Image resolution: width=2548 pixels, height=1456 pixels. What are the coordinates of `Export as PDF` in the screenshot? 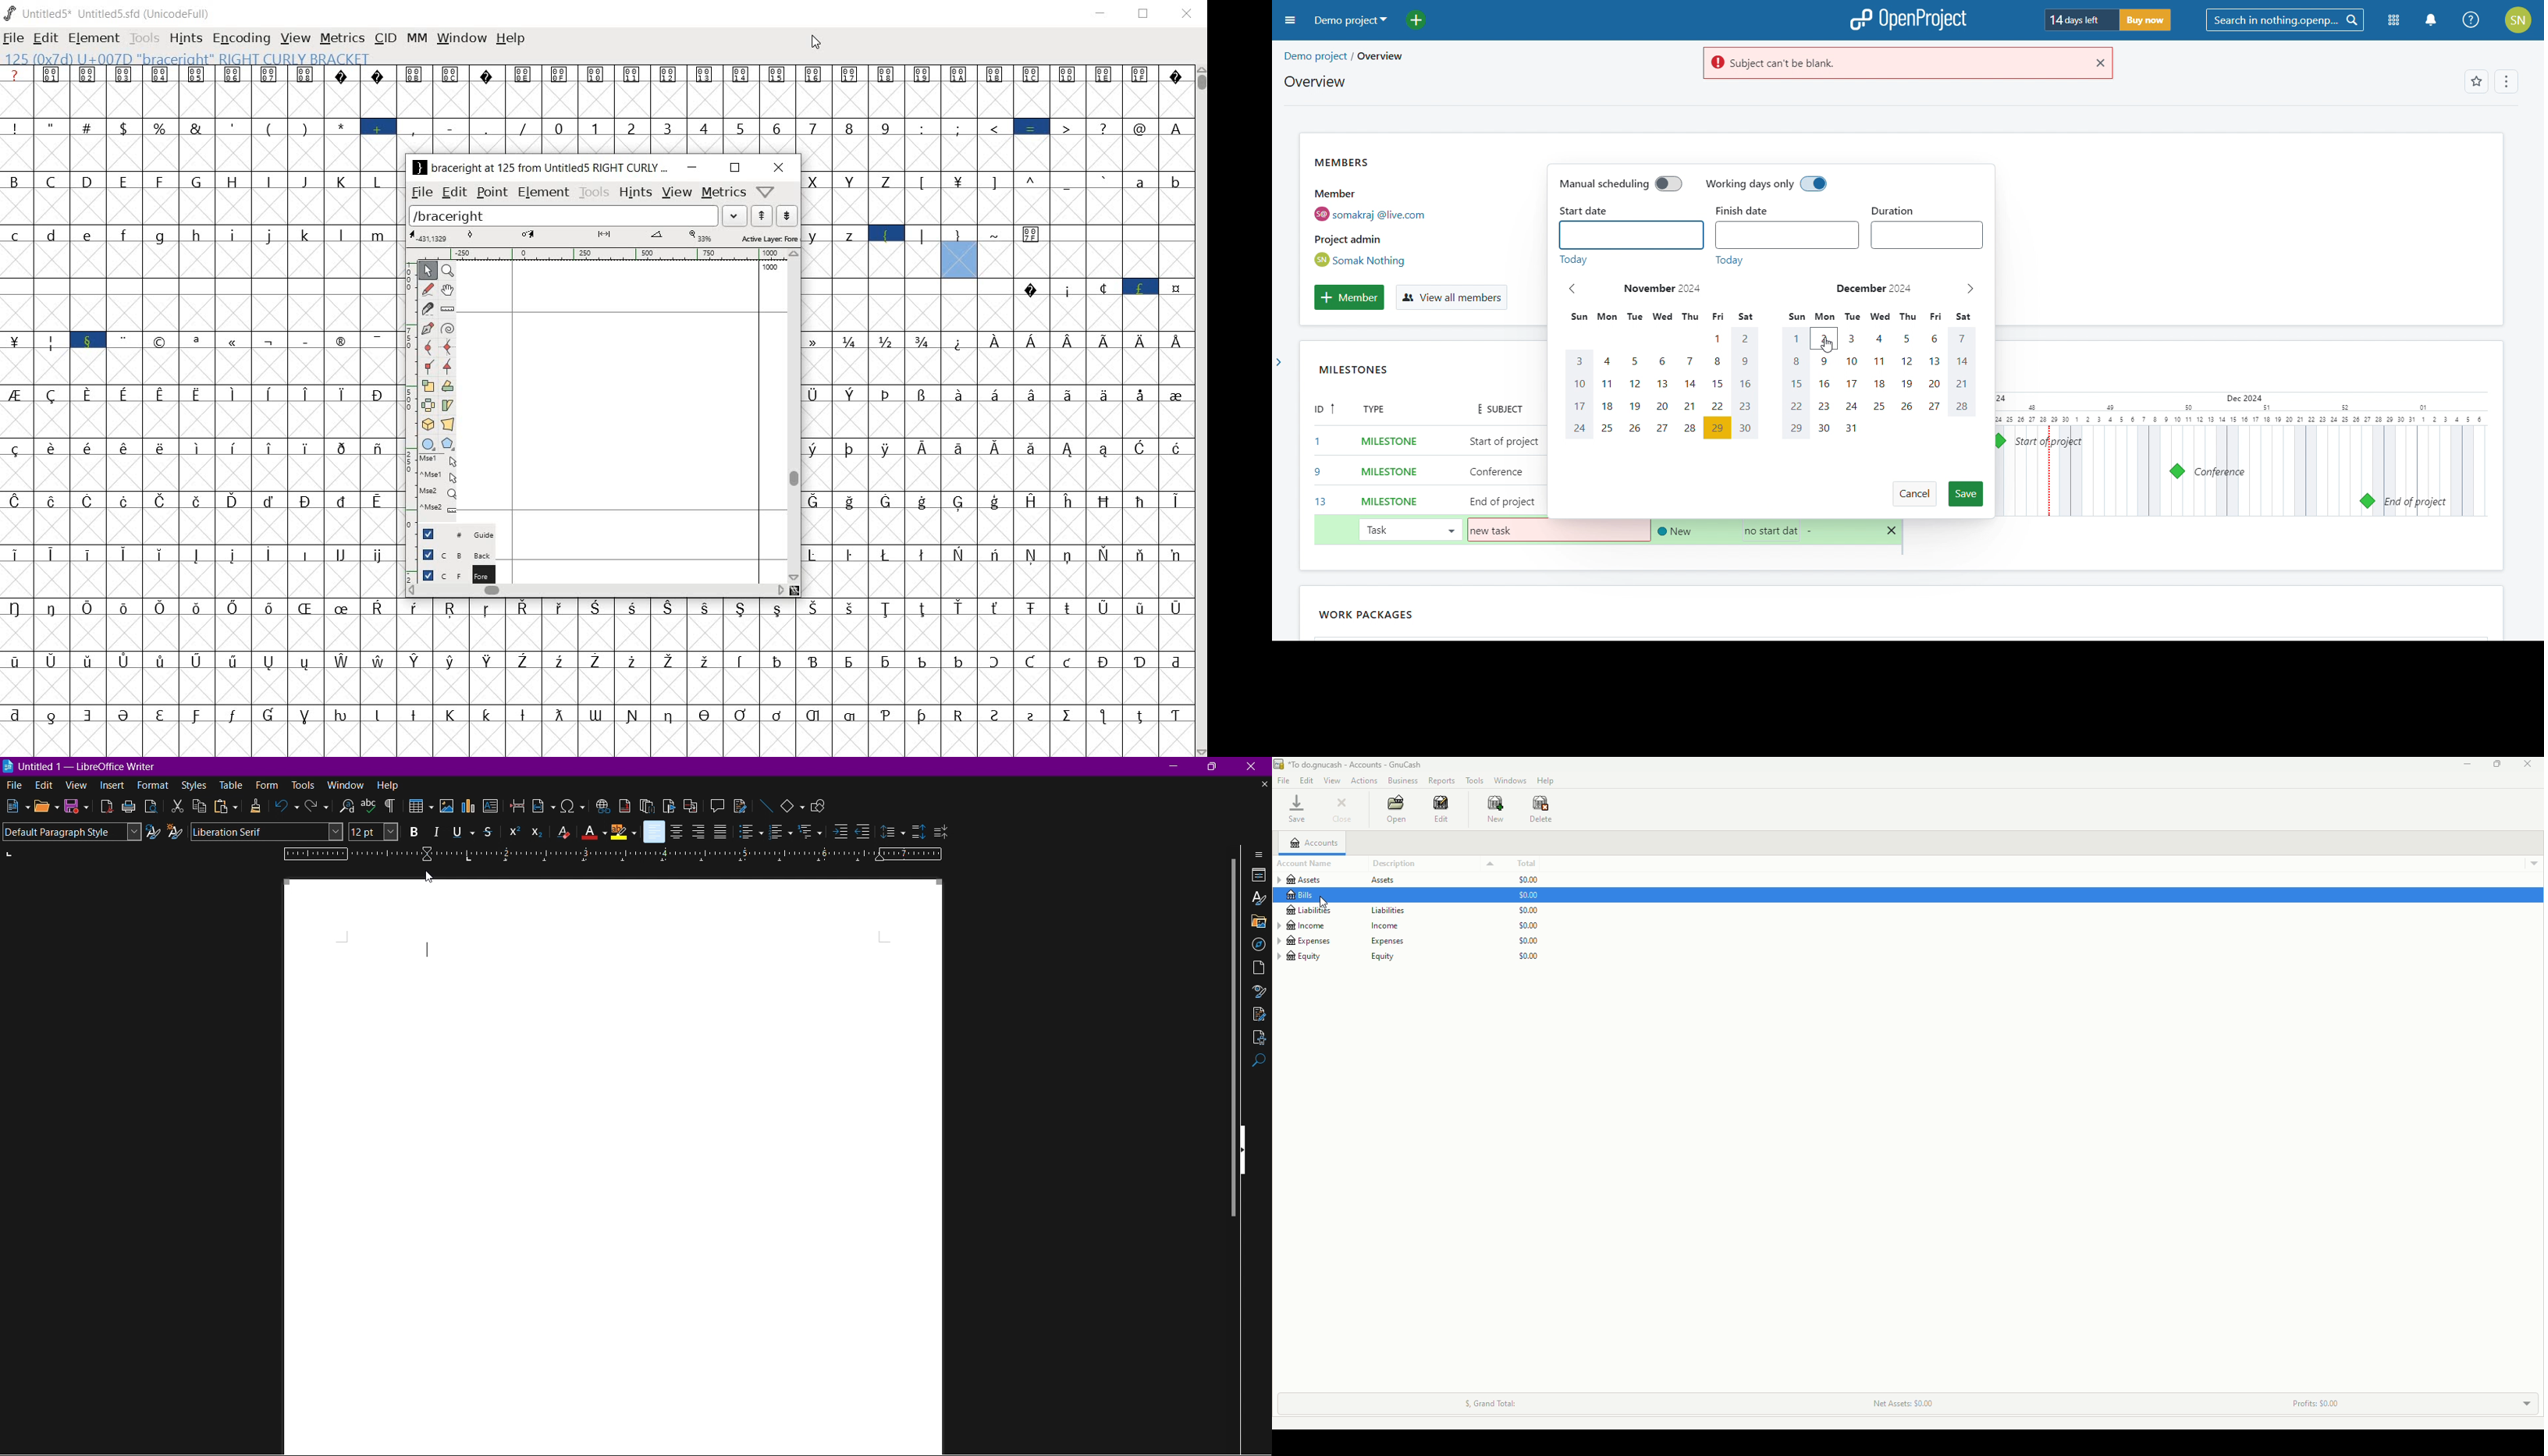 It's located at (107, 807).